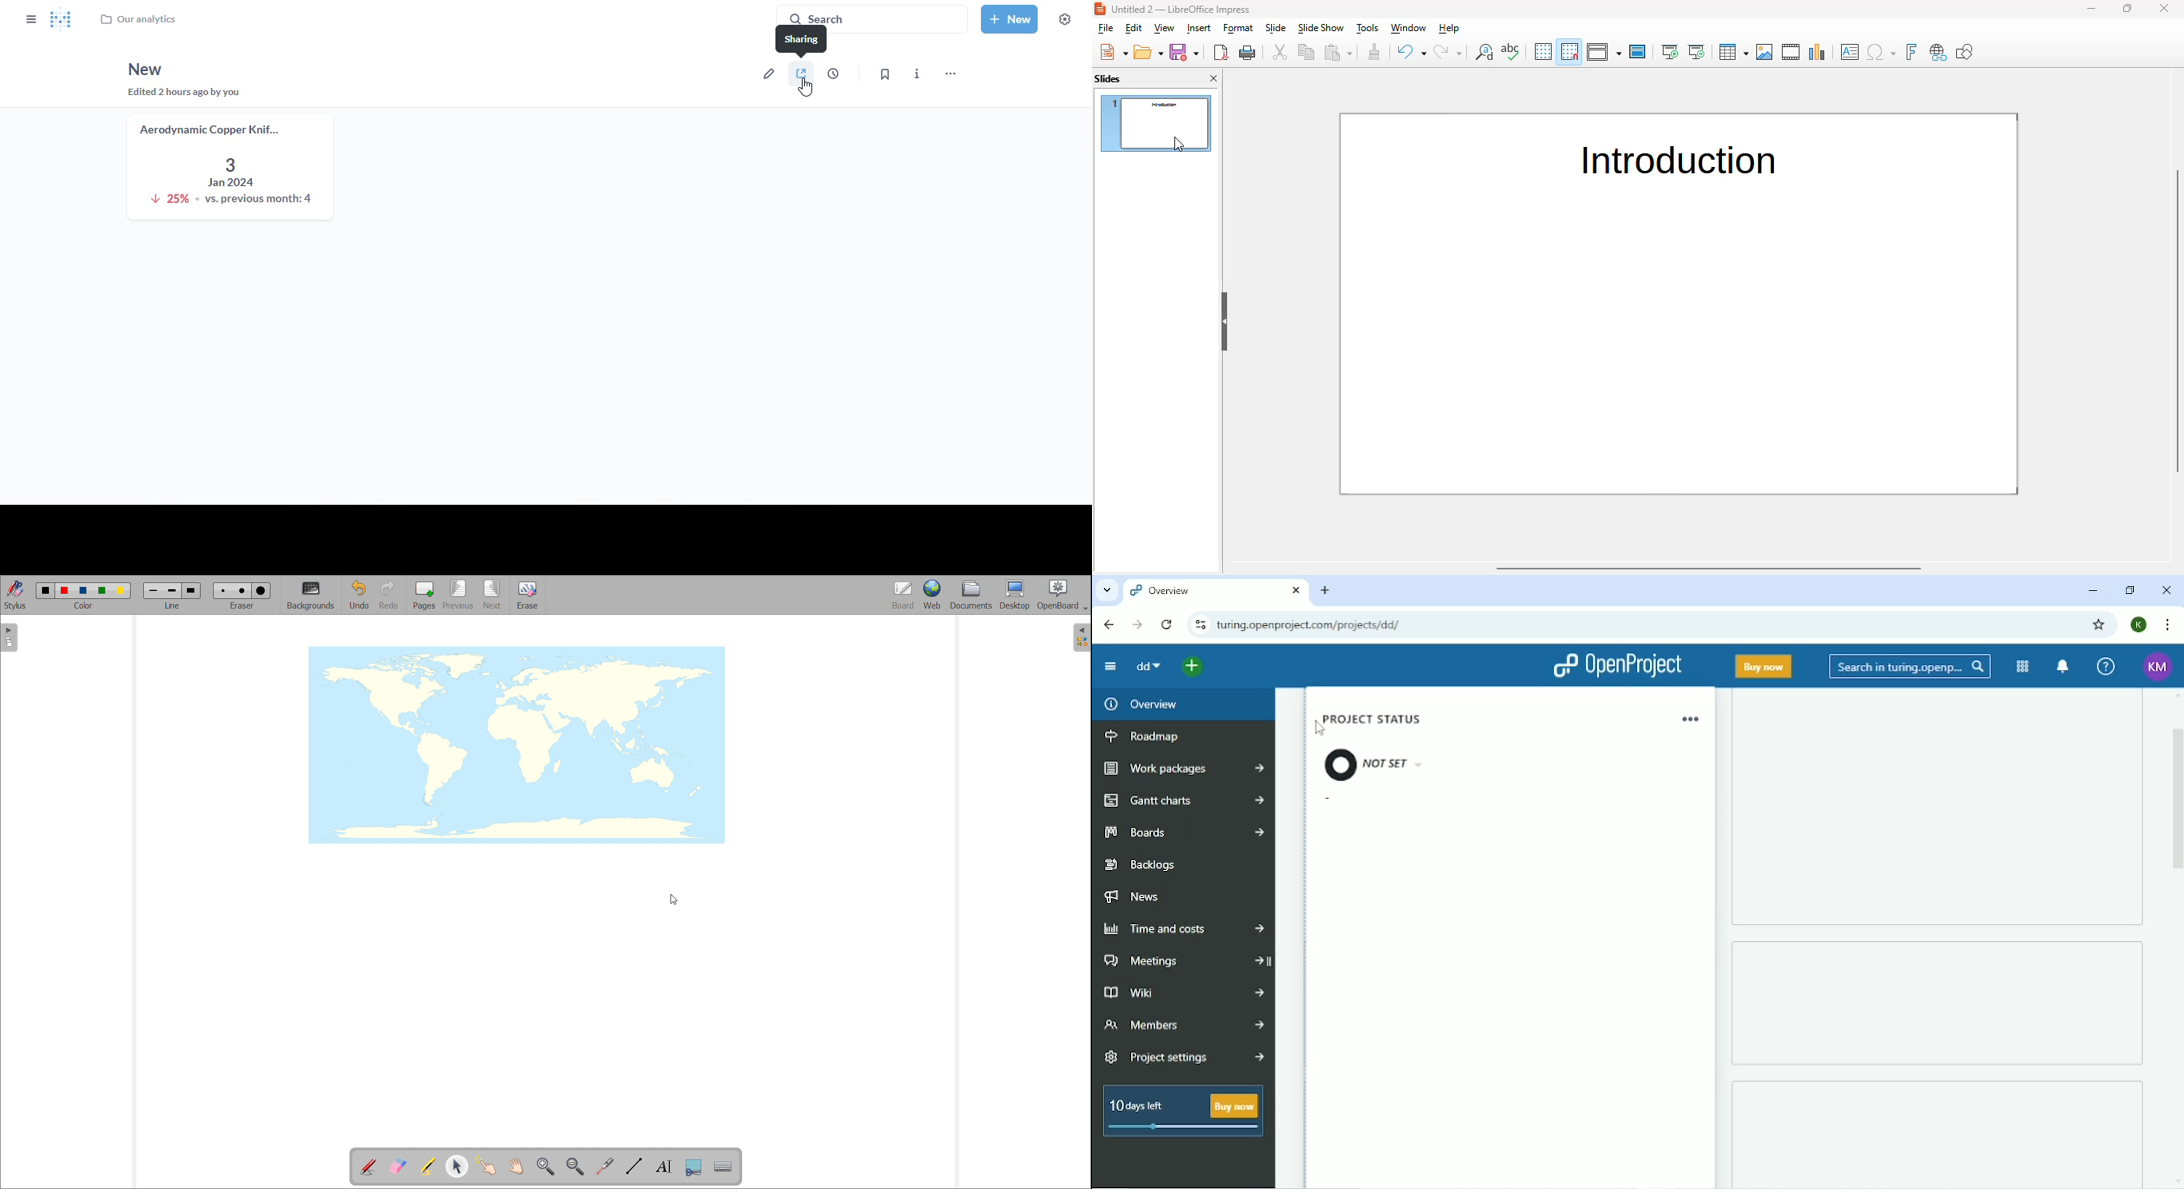 The width and height of the screenshot is (2184, 1204). What do you see at coordinates (1604, 51) in the screenshot?
I see `display views` at bounding box center [1604, 51].